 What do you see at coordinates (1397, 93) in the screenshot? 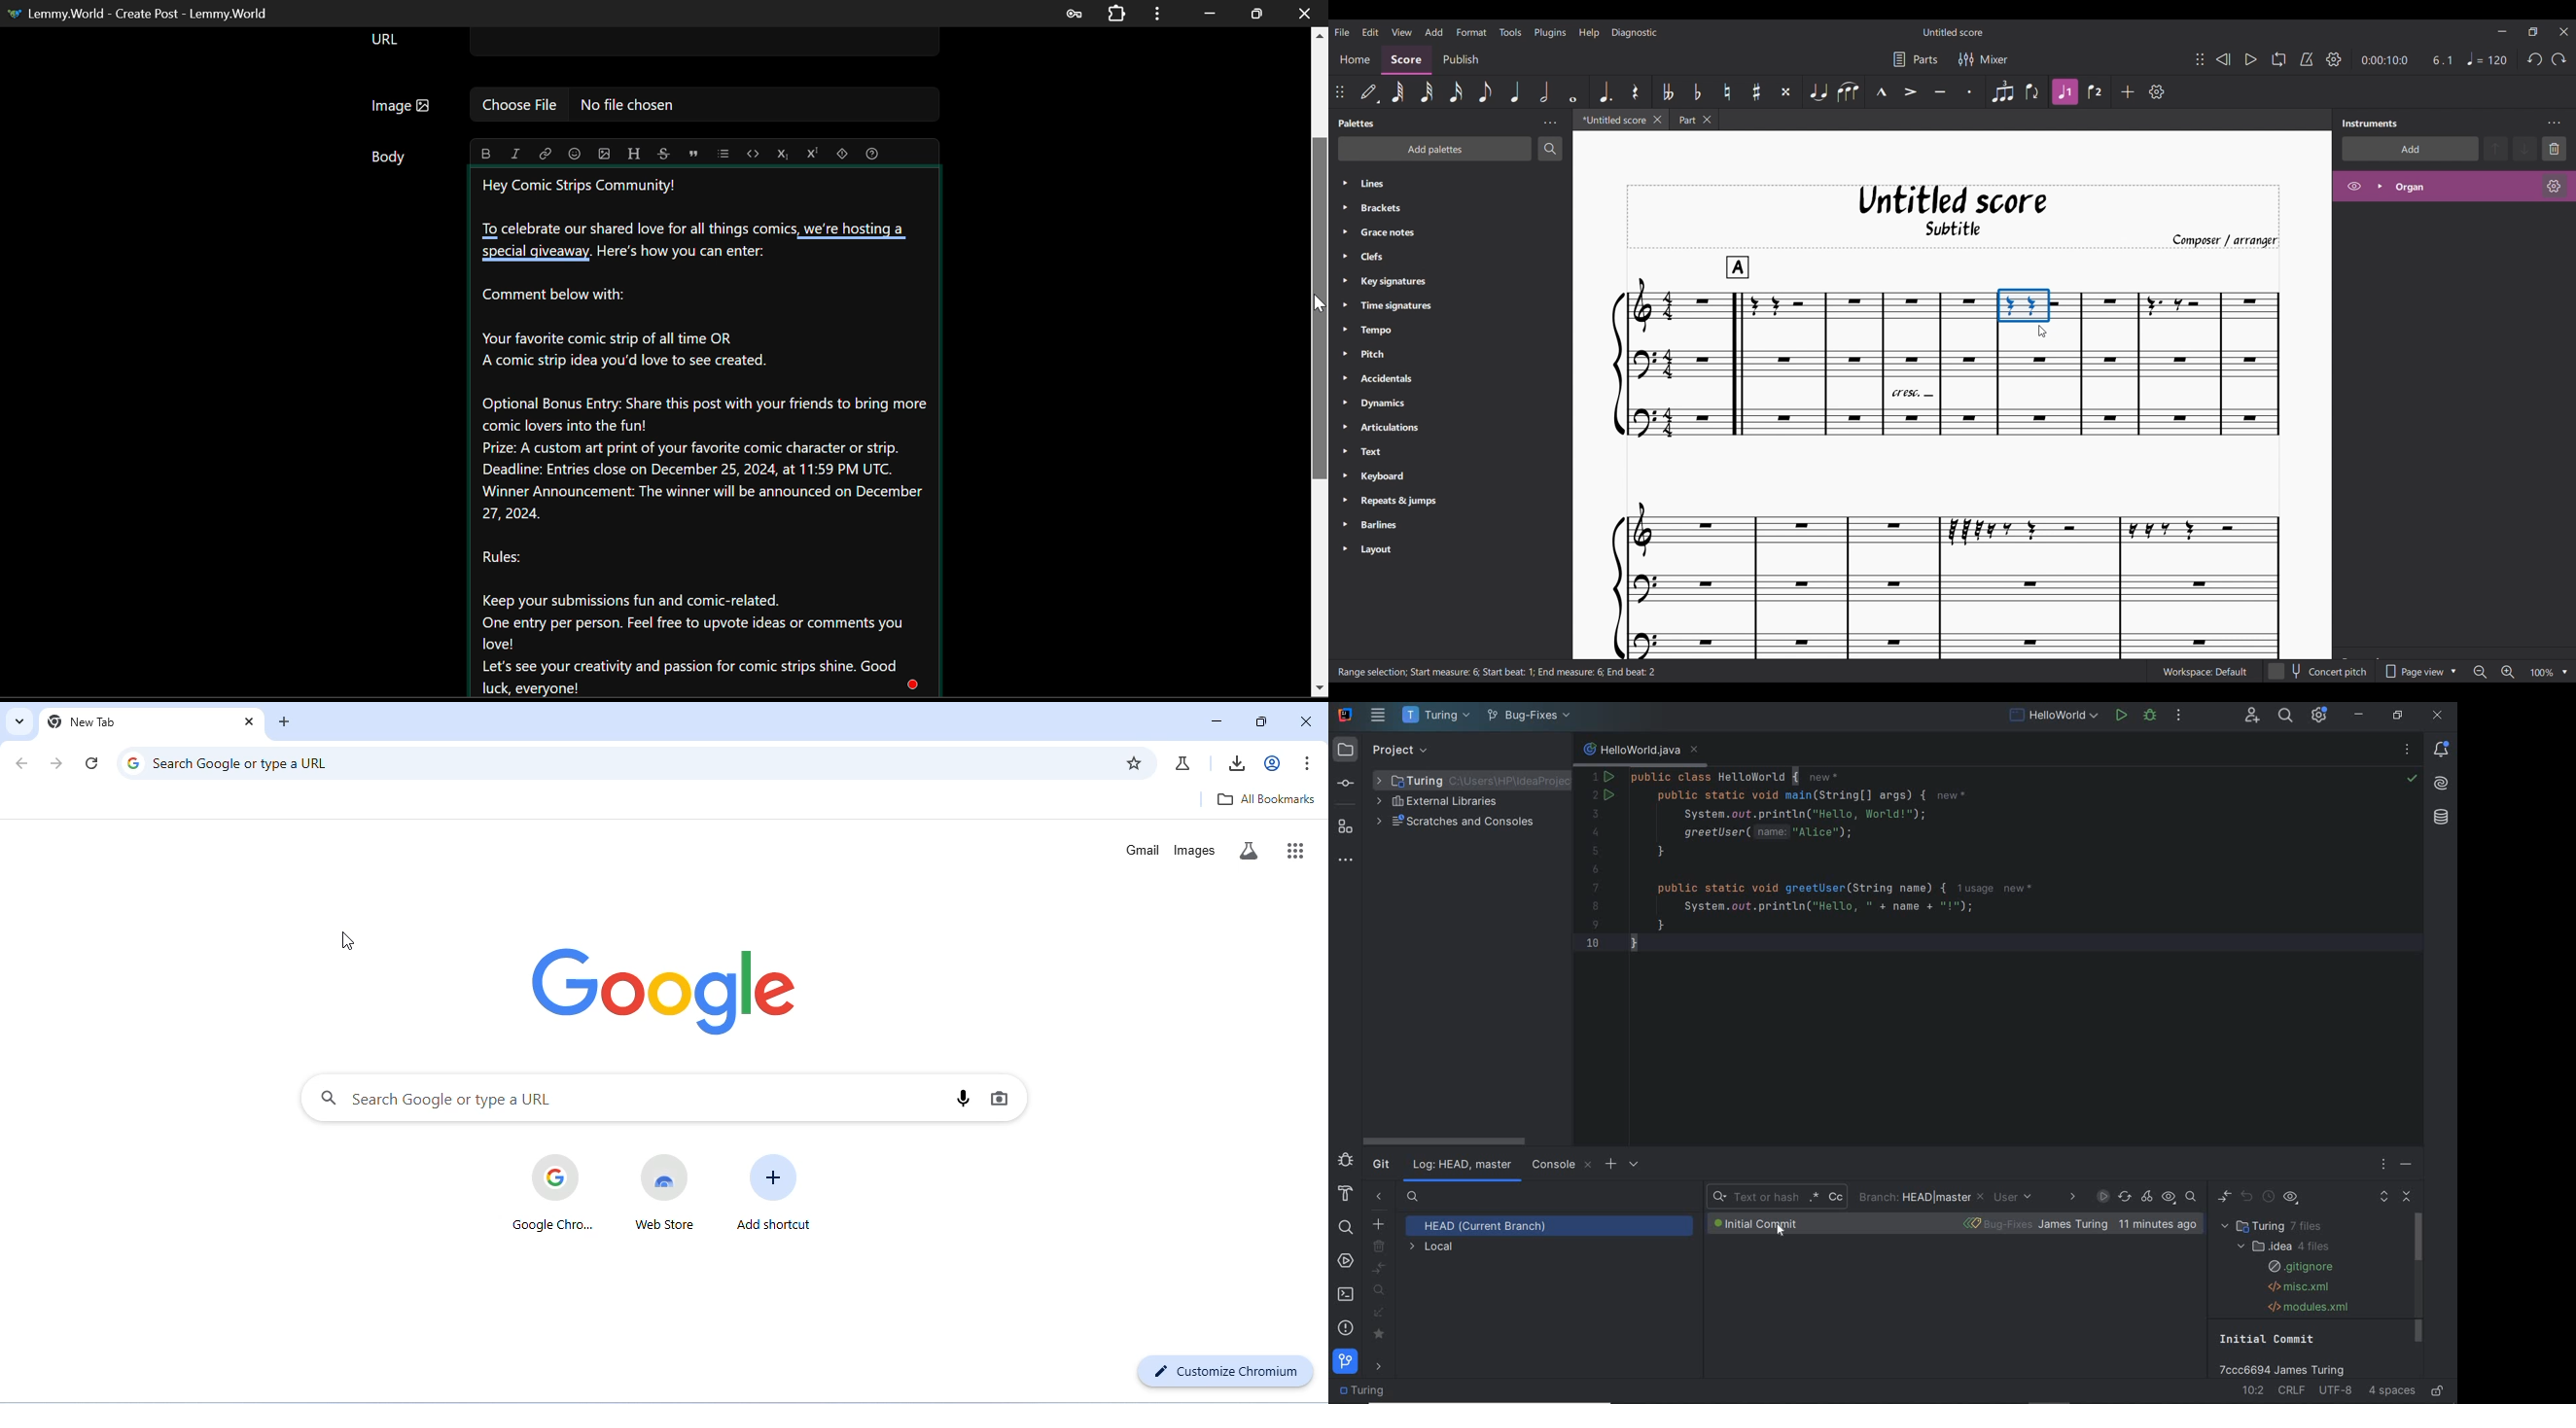
I see `64th note` at bounding box center [1397, 93].